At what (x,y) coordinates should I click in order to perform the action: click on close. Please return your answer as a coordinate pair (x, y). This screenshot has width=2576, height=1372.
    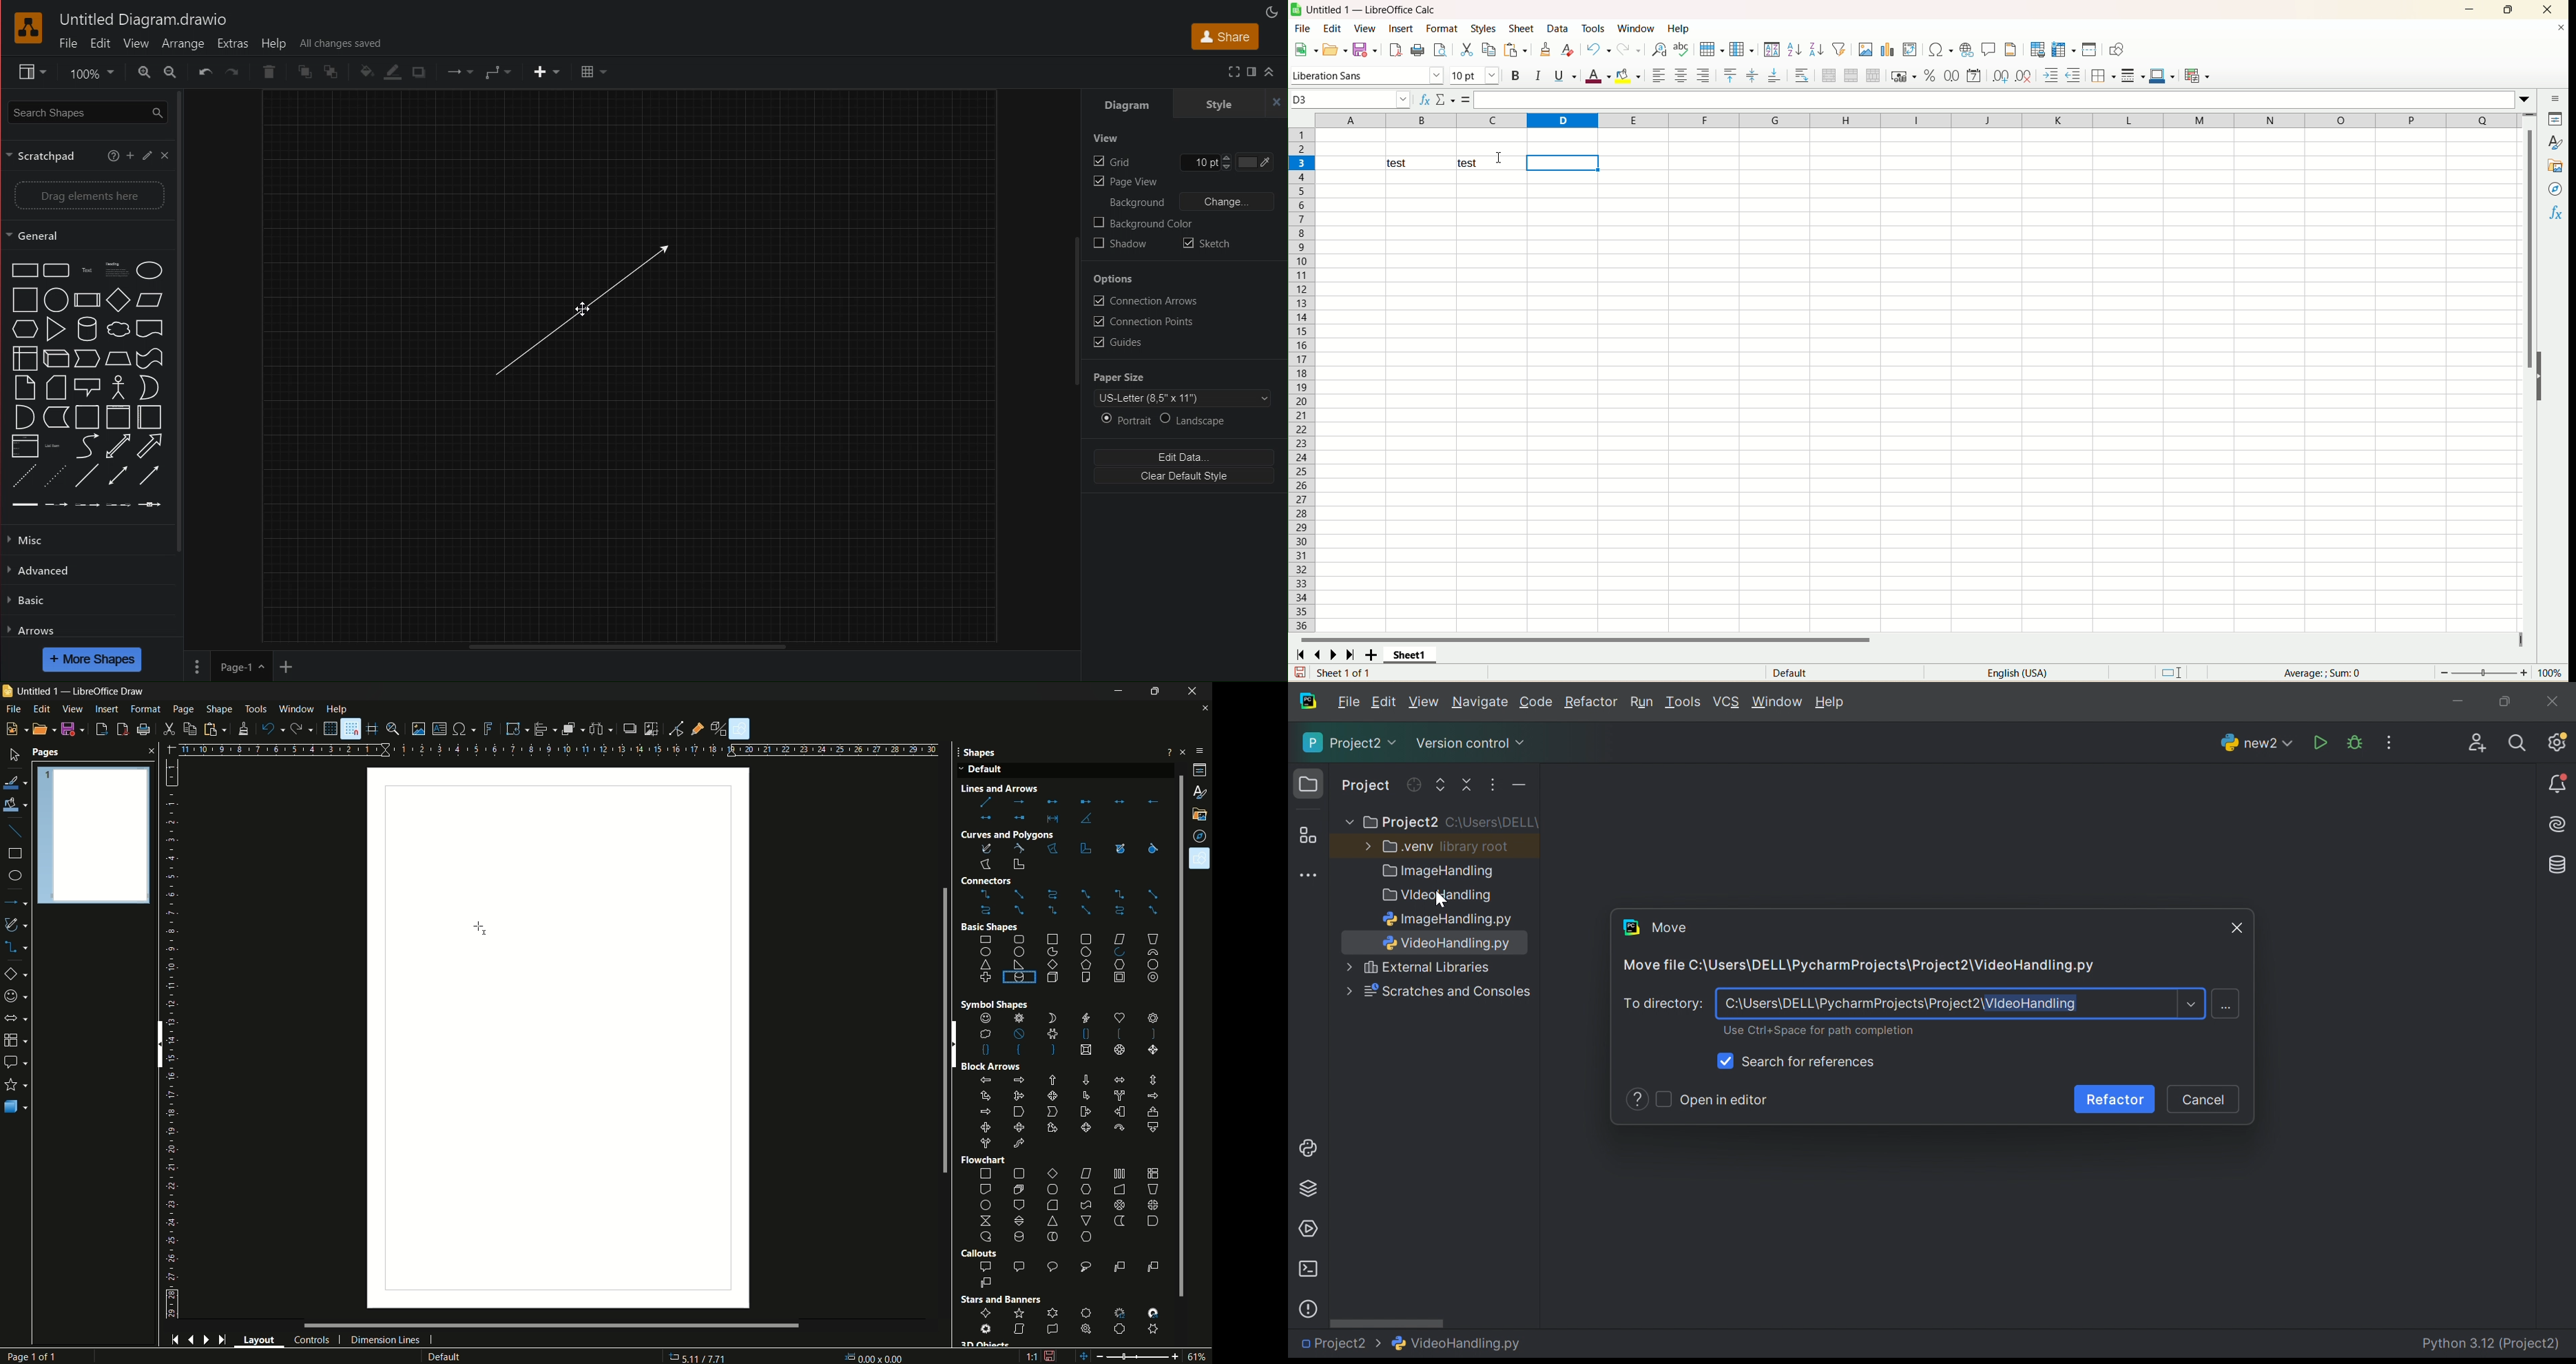
    Looking at the image, I should click on (2548, 9).